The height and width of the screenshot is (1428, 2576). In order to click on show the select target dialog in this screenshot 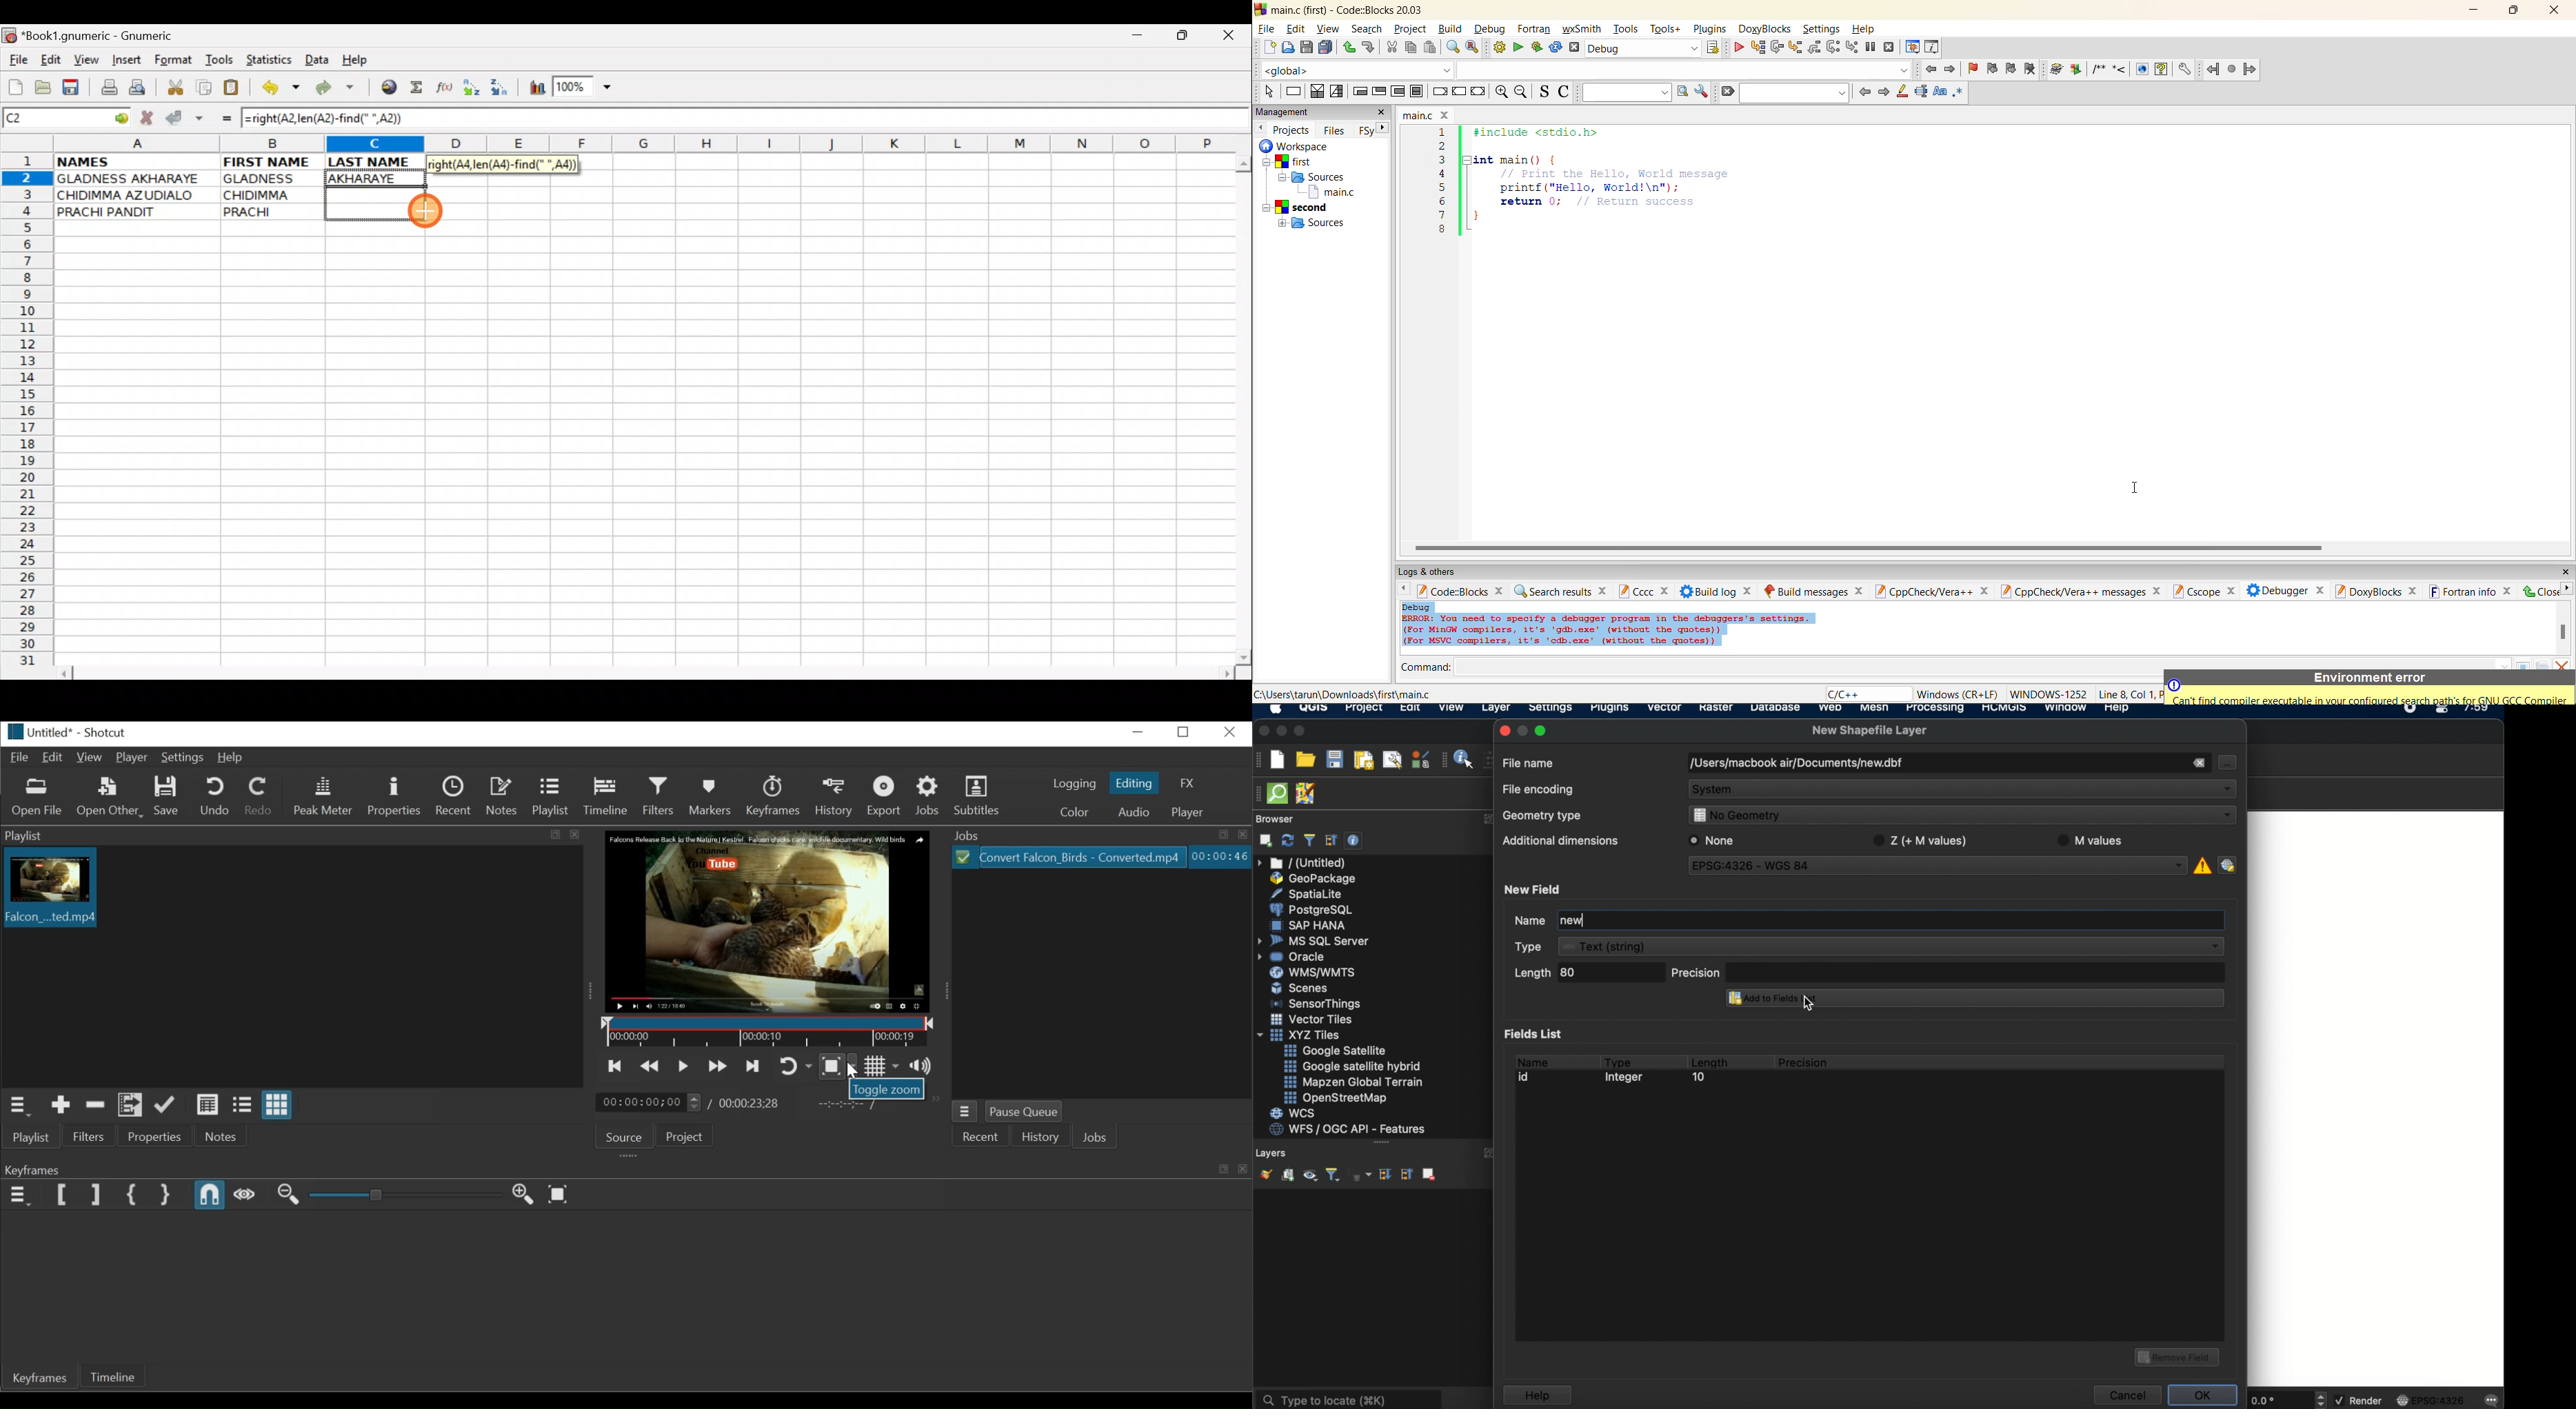, I will do `click(1714, 48)`.